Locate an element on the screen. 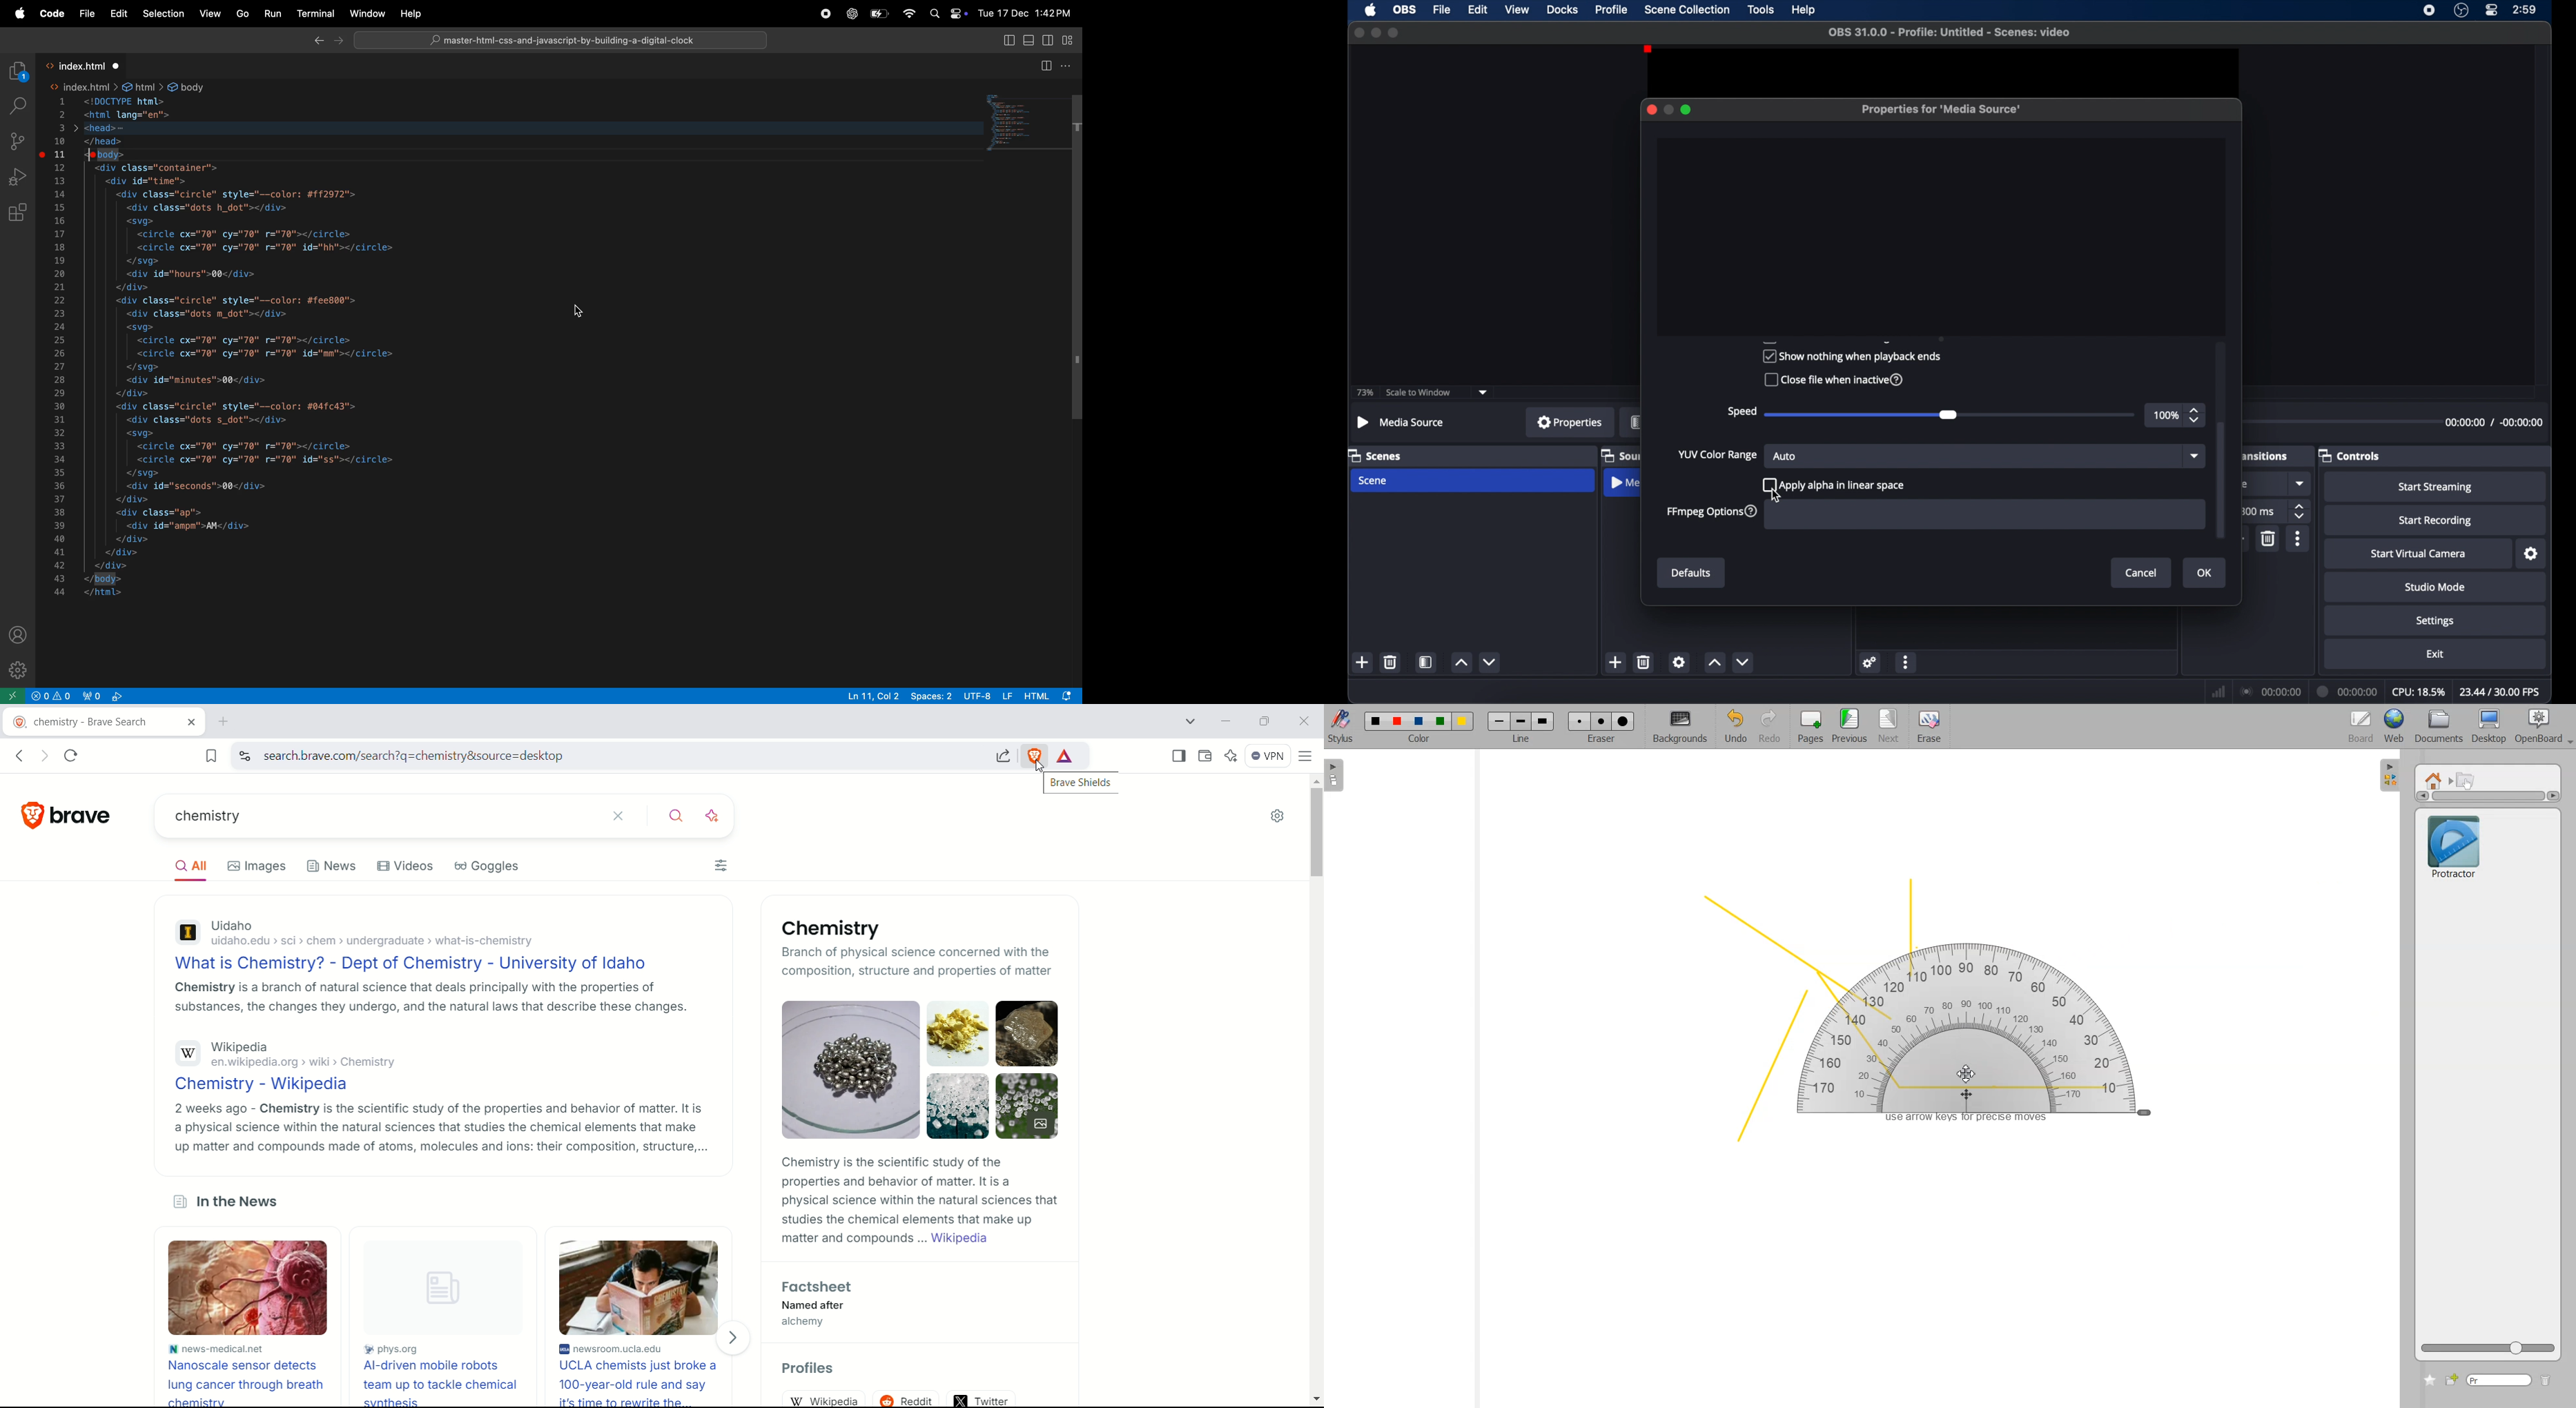  apply alpha in linear space is located at coordinates (1834, 485).